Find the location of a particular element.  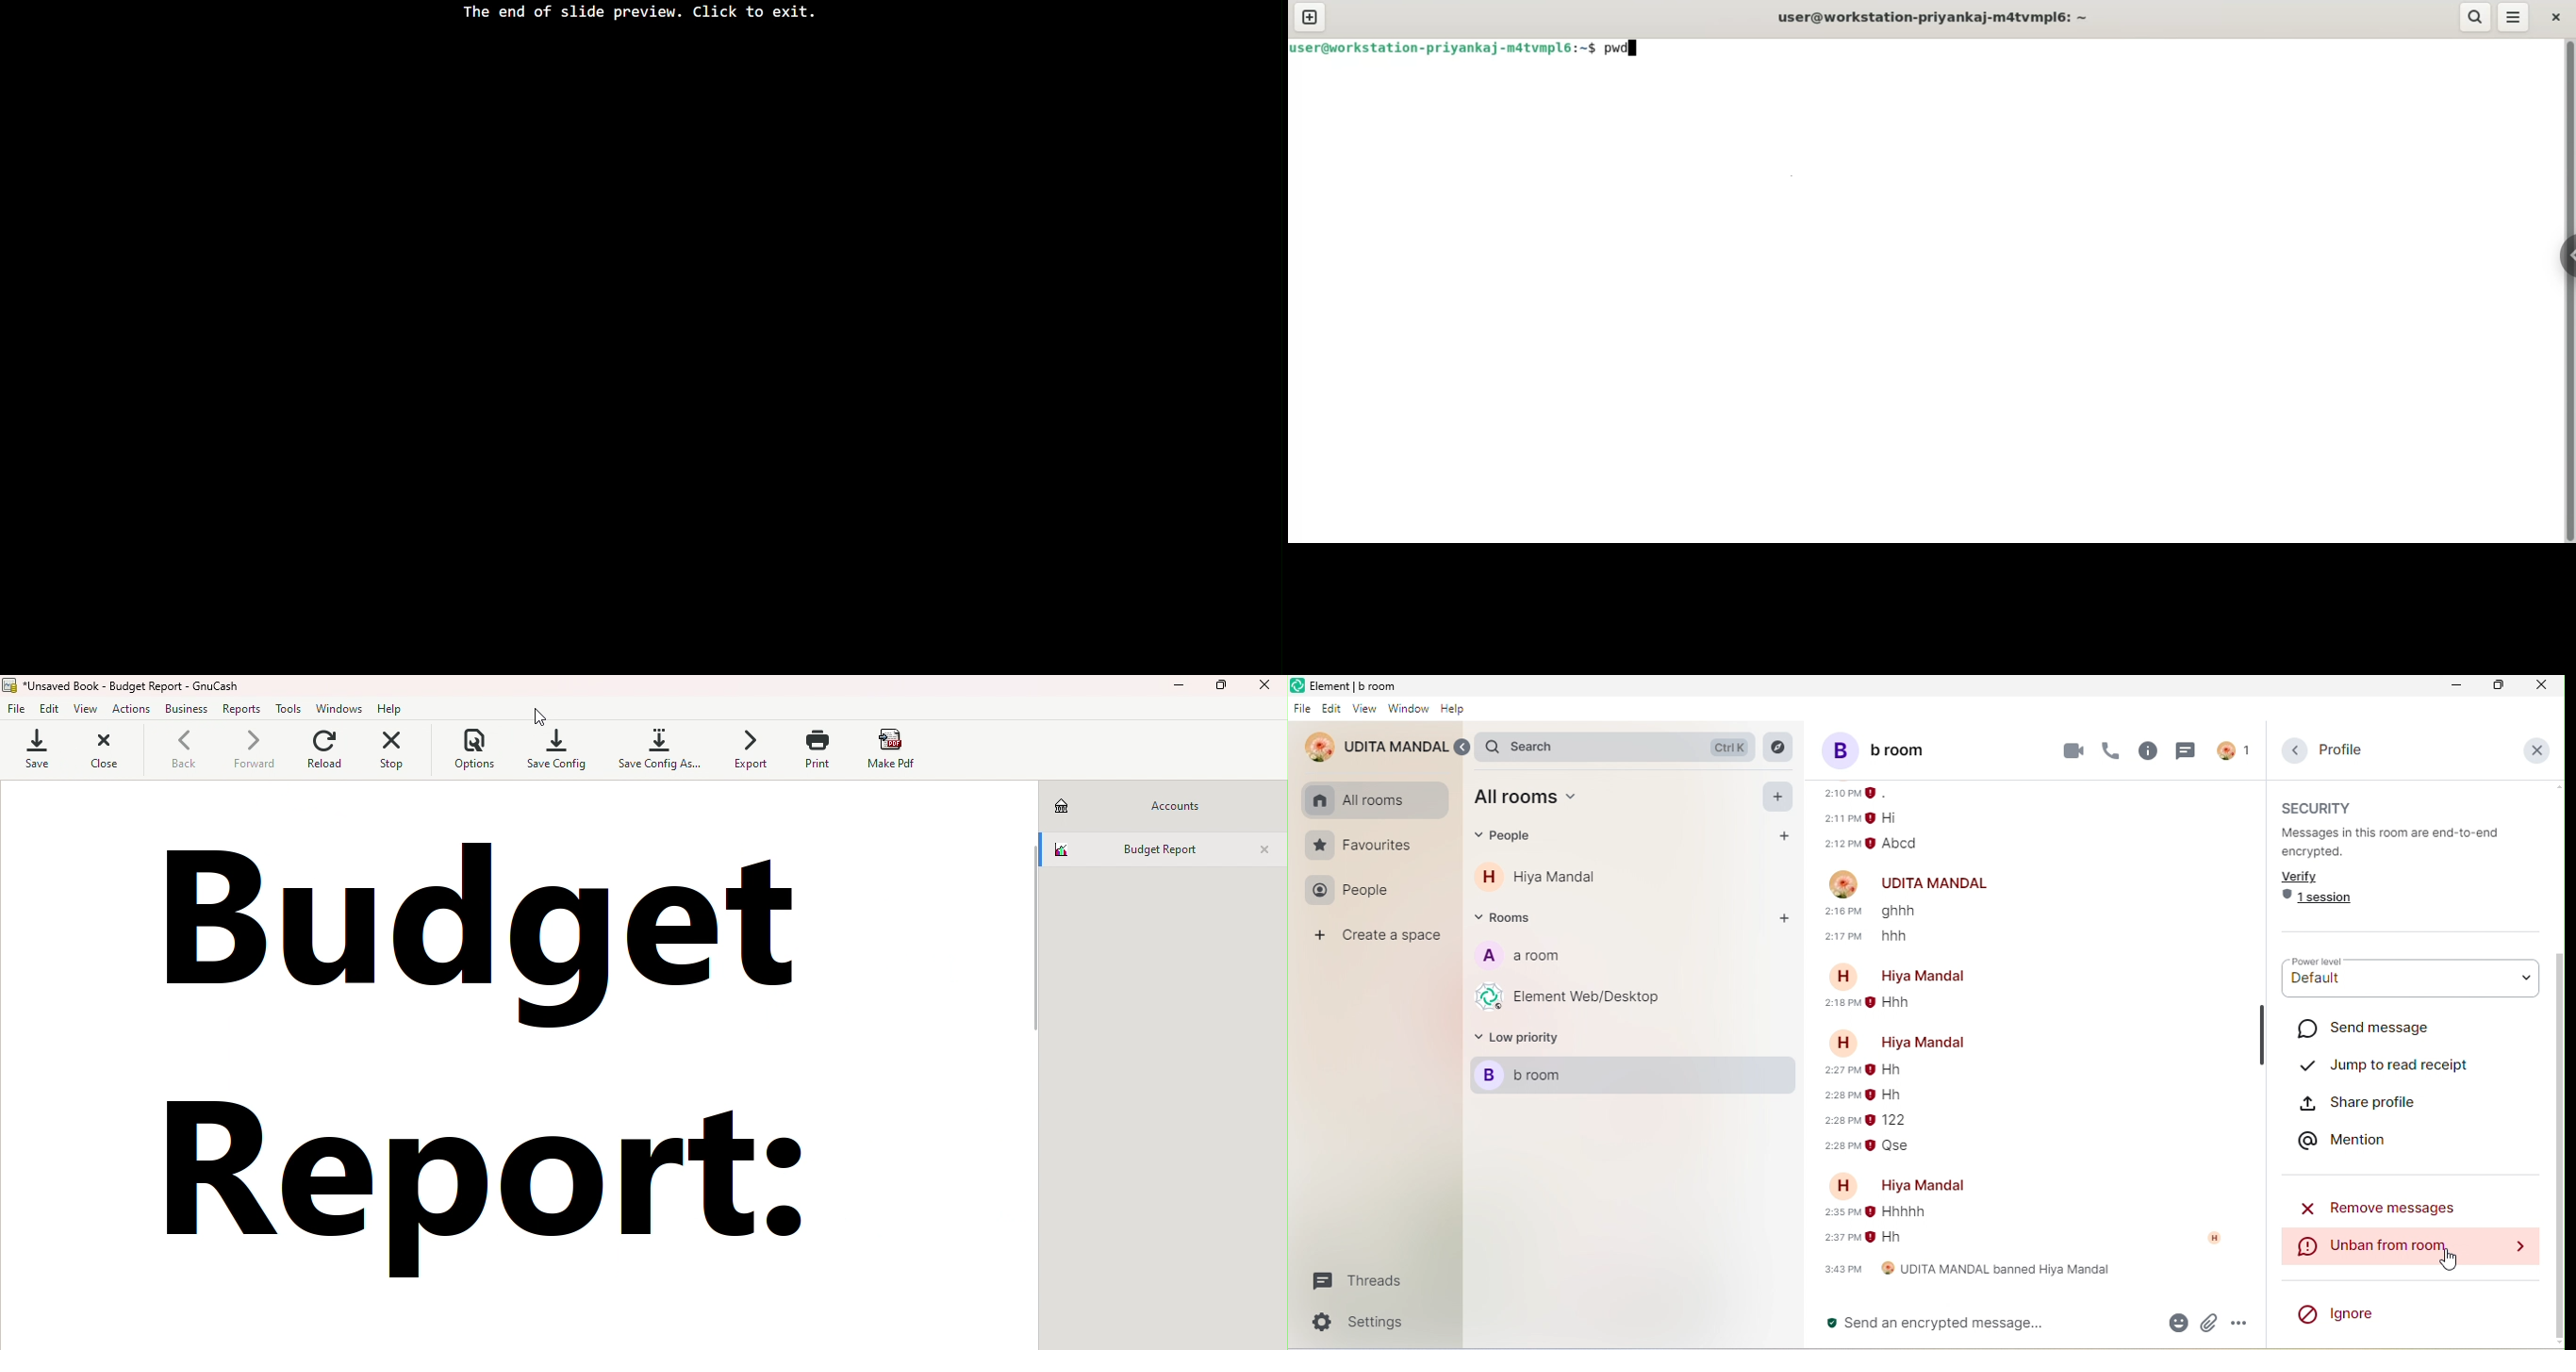

Reports is located at coordinates (241, 711).